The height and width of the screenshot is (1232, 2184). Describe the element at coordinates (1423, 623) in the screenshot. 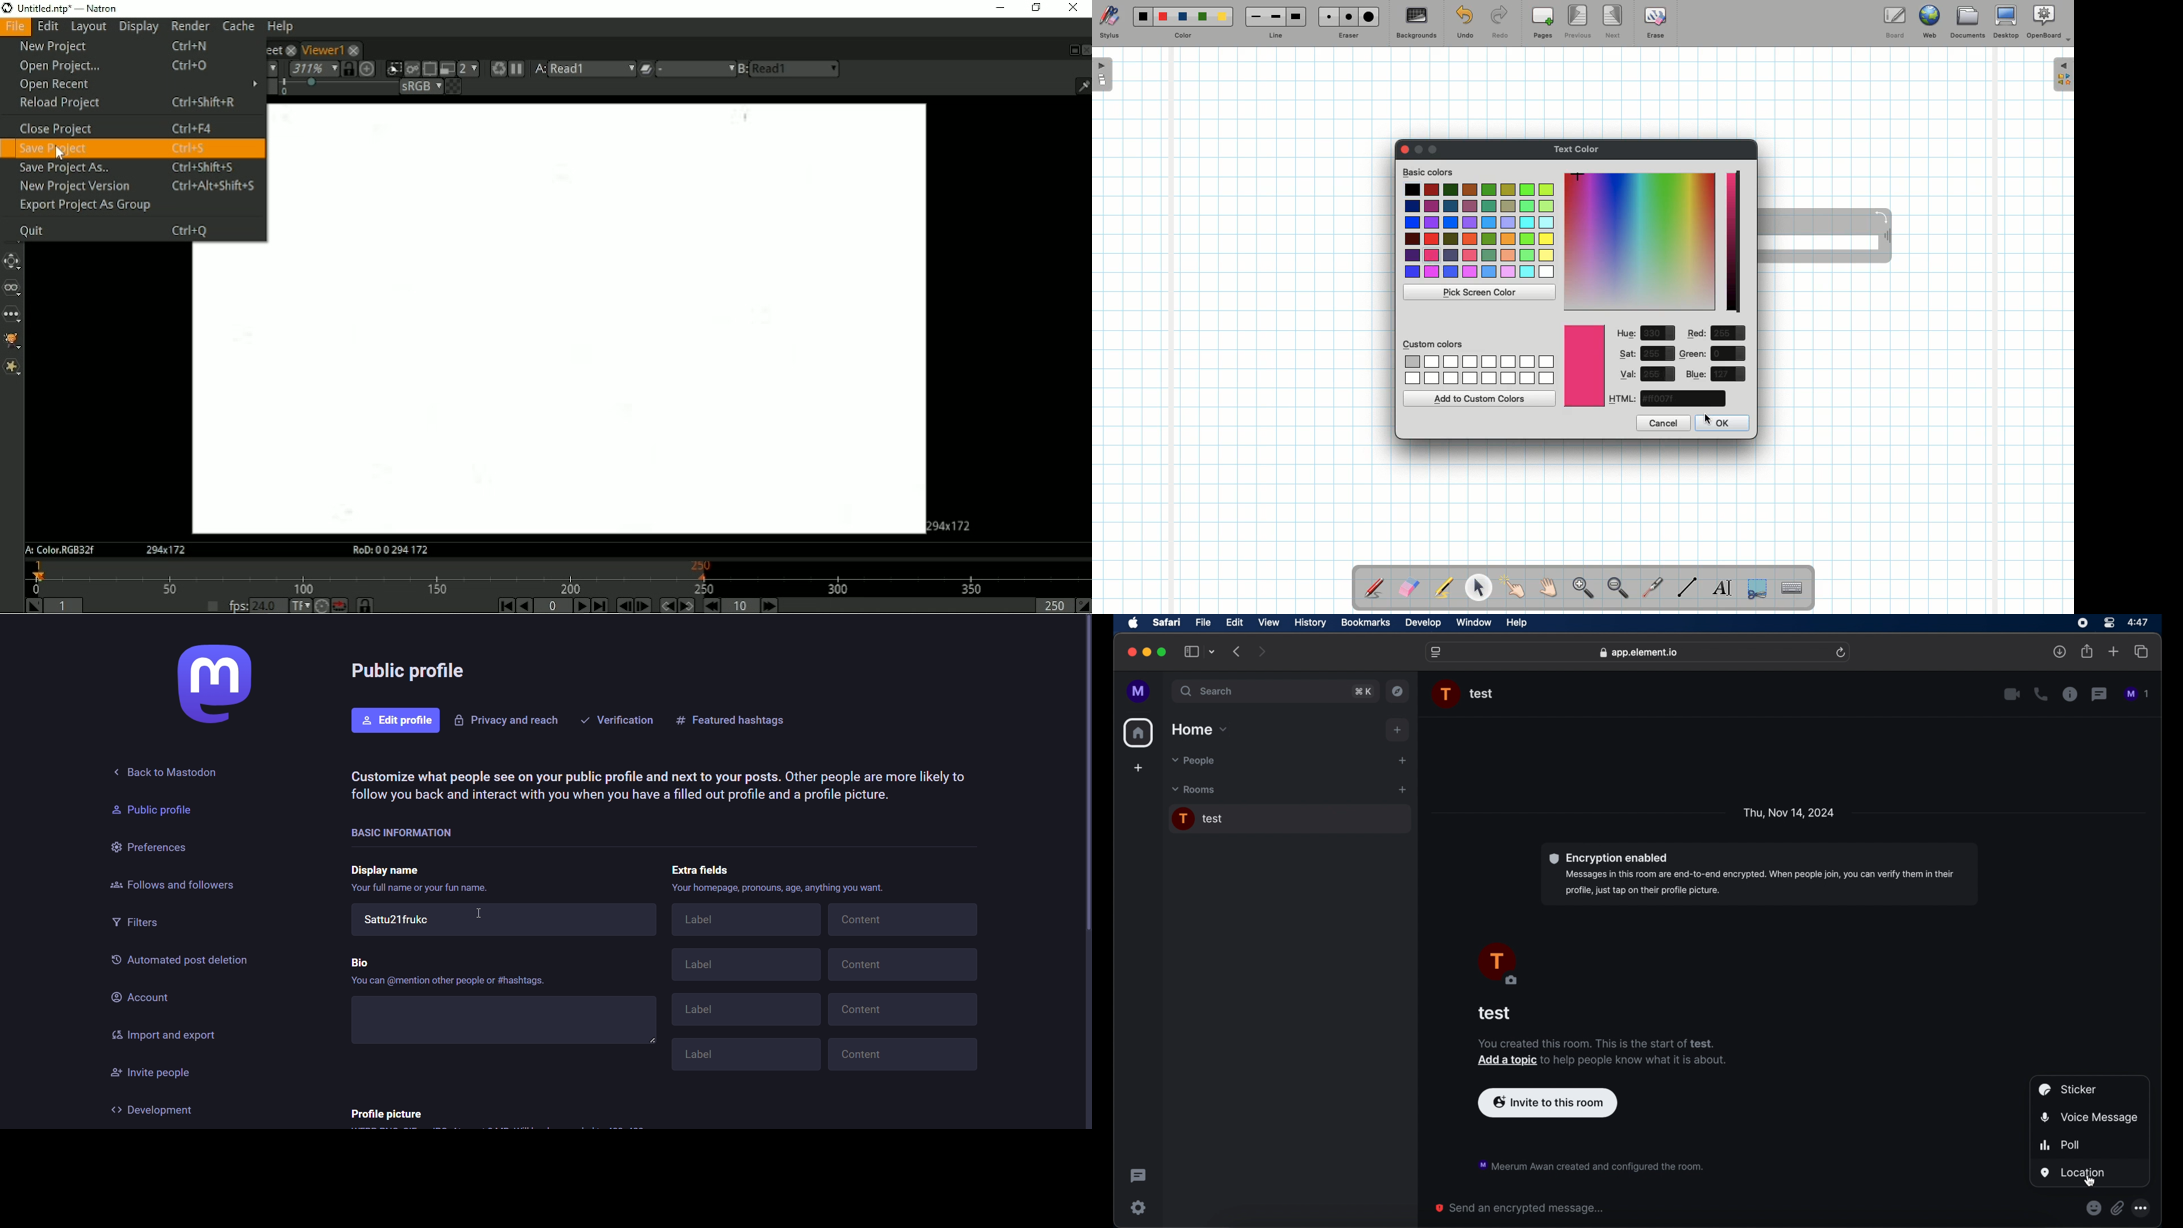

I see `develop` at that location.